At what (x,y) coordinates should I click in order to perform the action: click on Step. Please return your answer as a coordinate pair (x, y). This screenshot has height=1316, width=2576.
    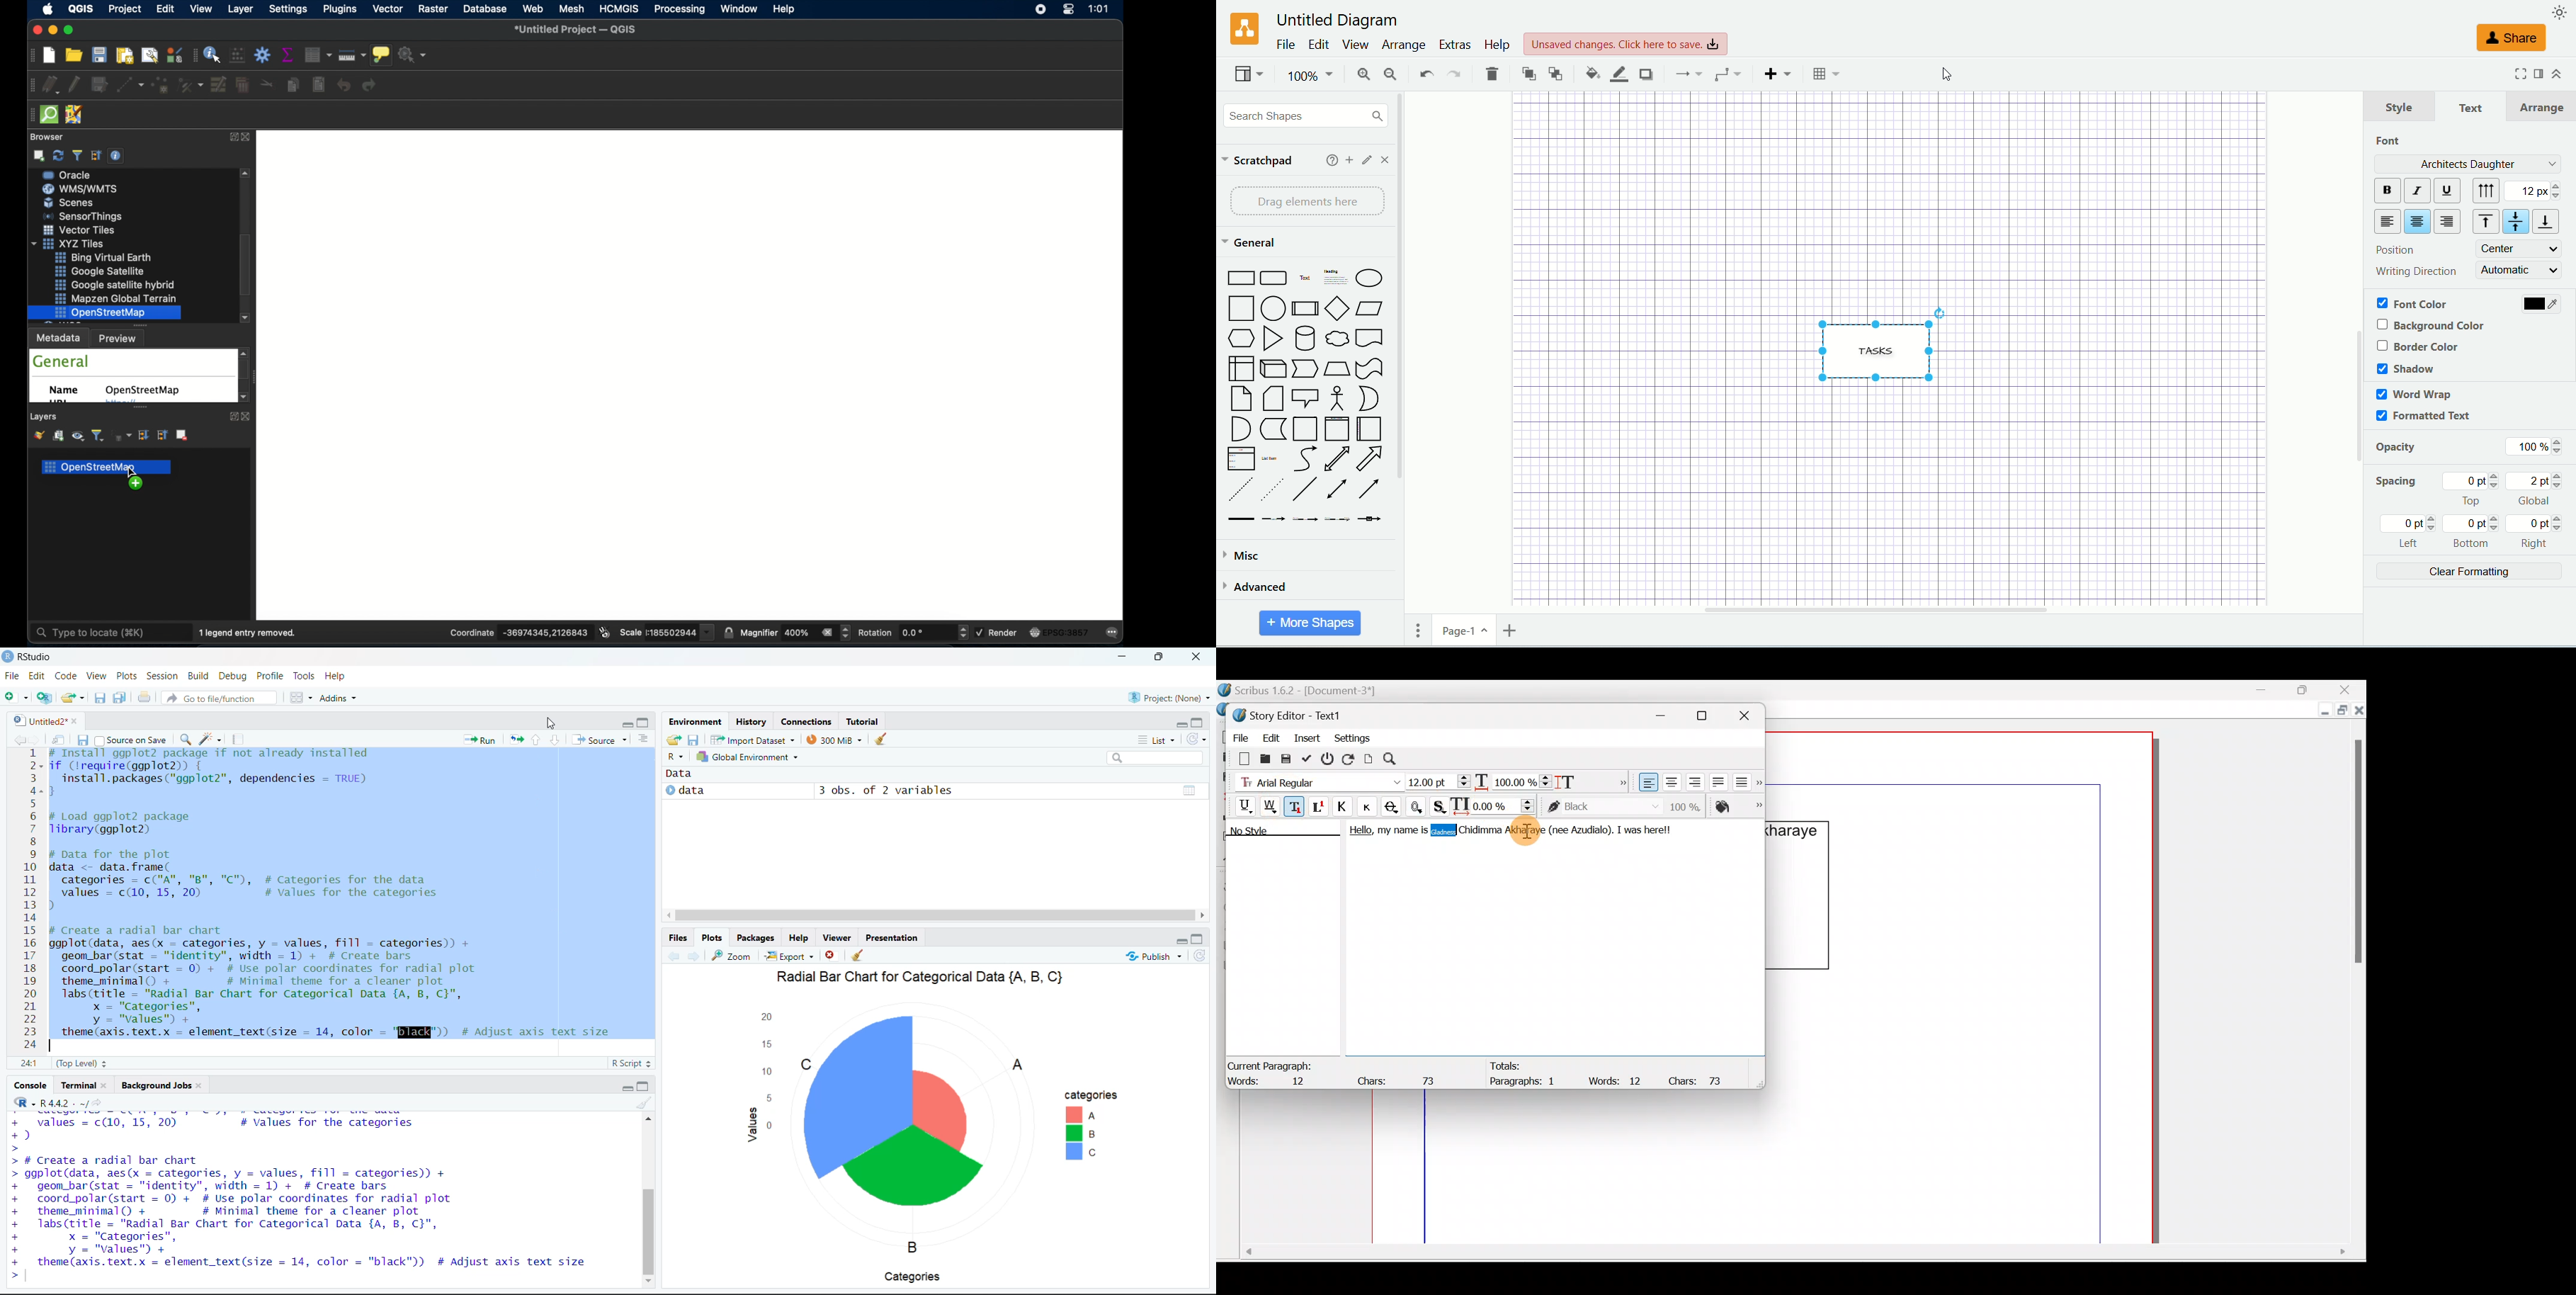
    Looking at the image, I should click on (1305, 369).